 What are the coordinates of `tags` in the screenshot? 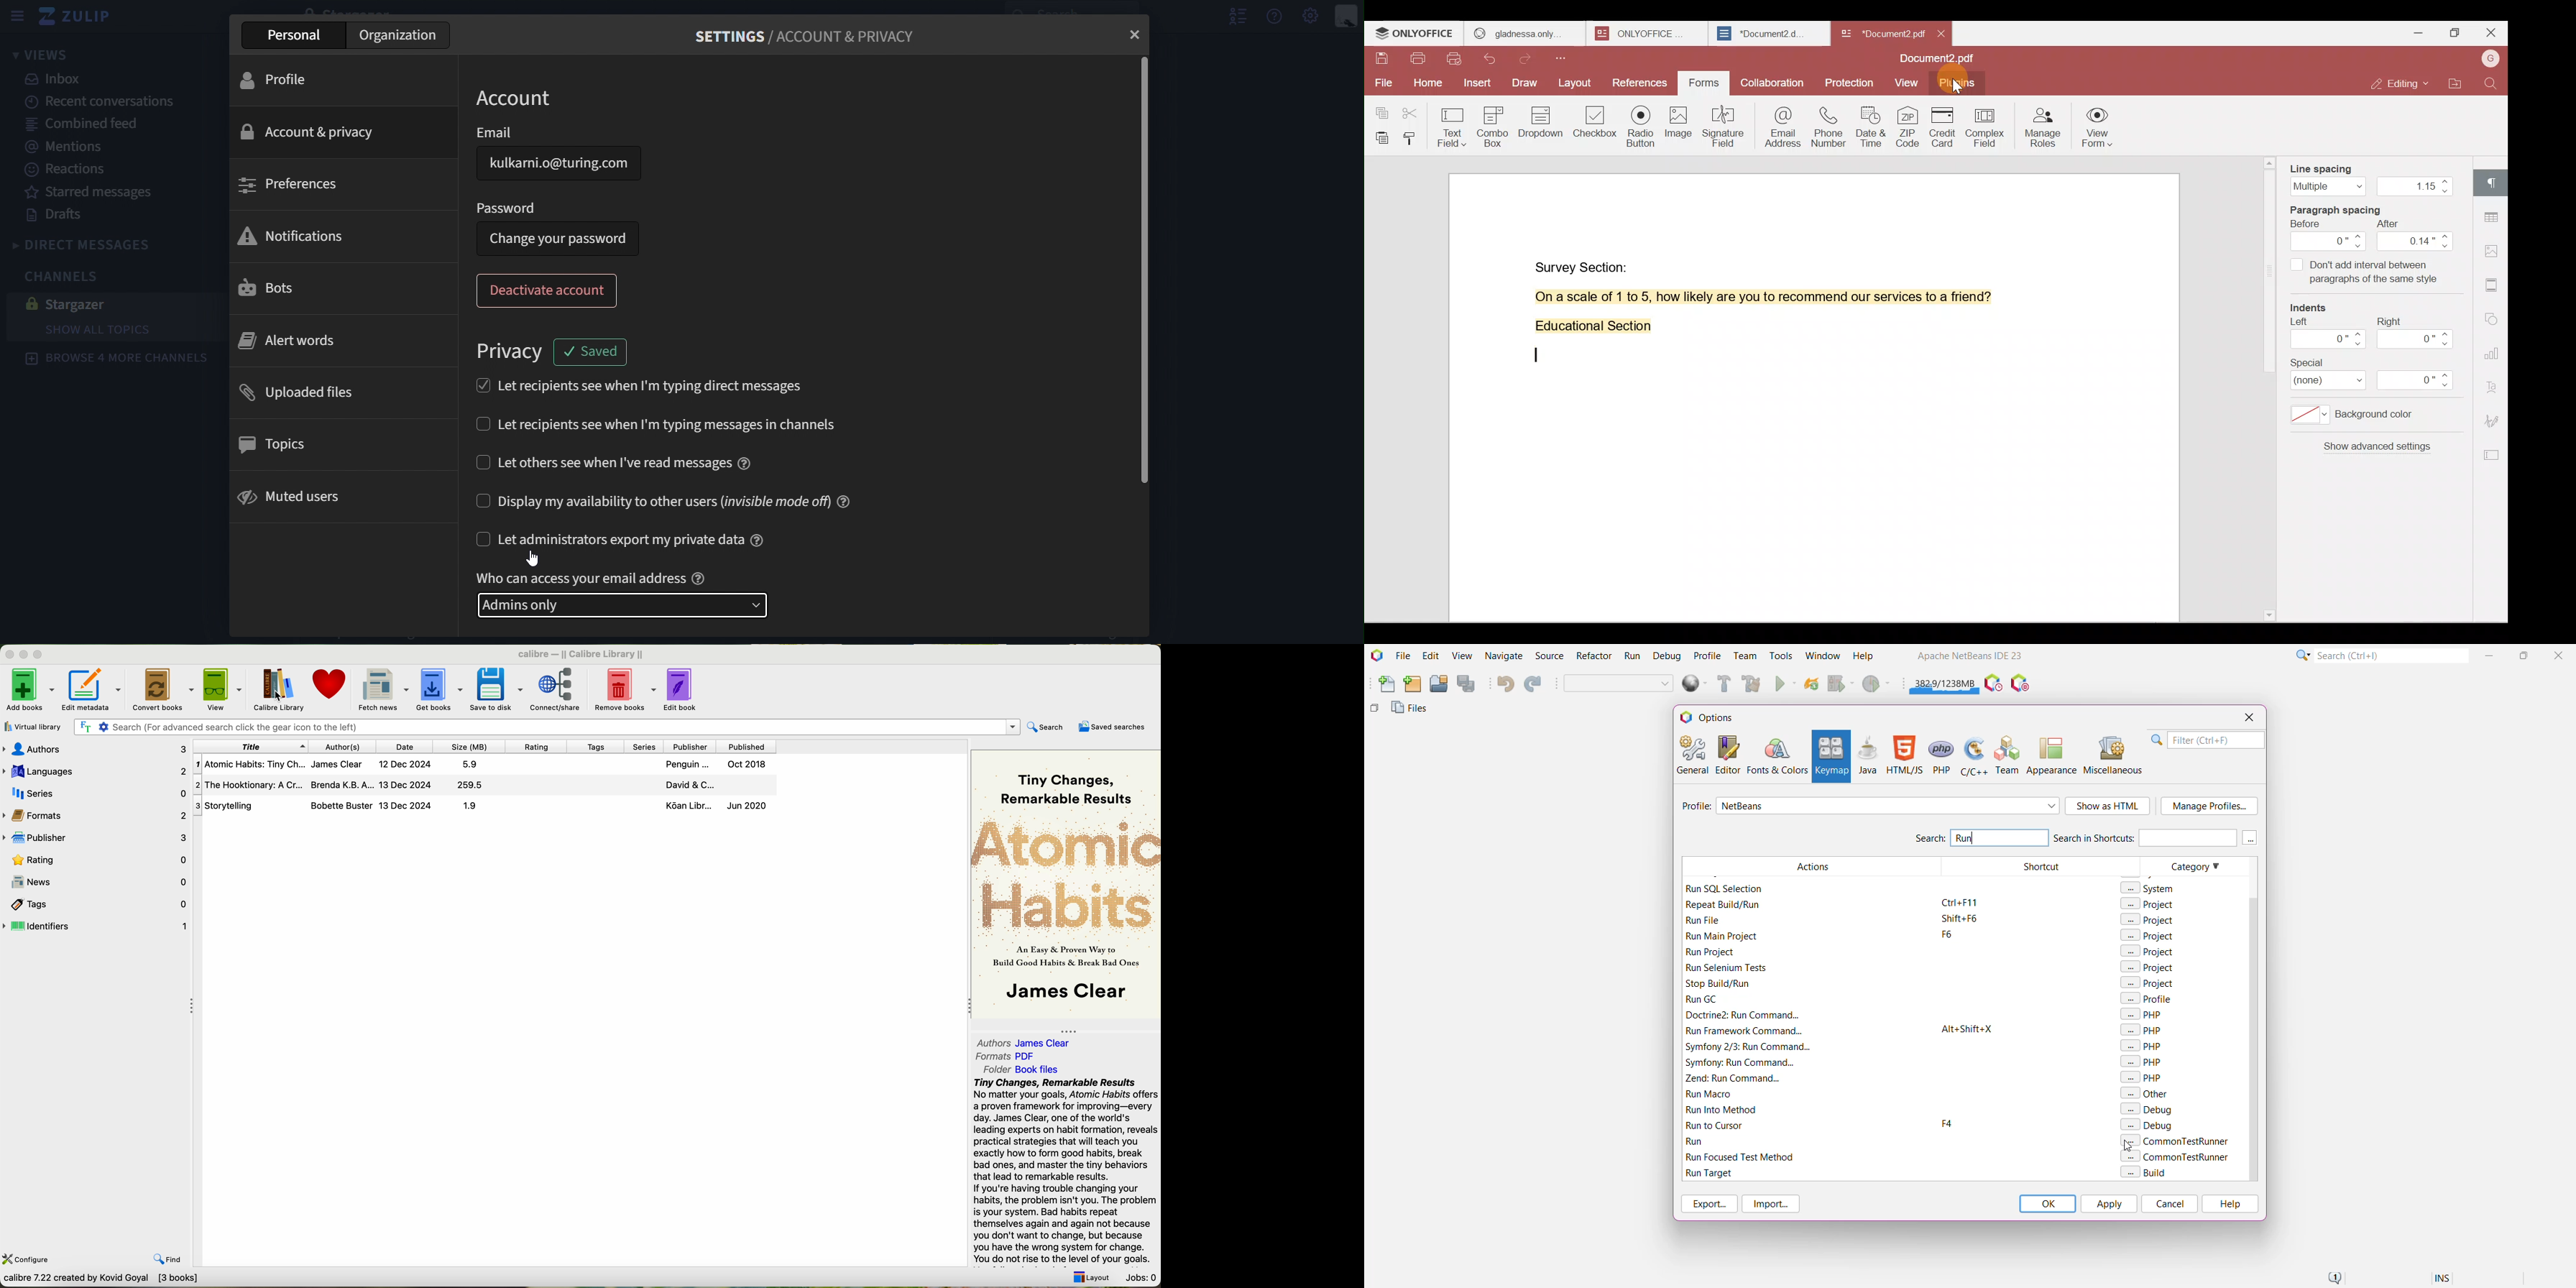 It's located at (599, 747).